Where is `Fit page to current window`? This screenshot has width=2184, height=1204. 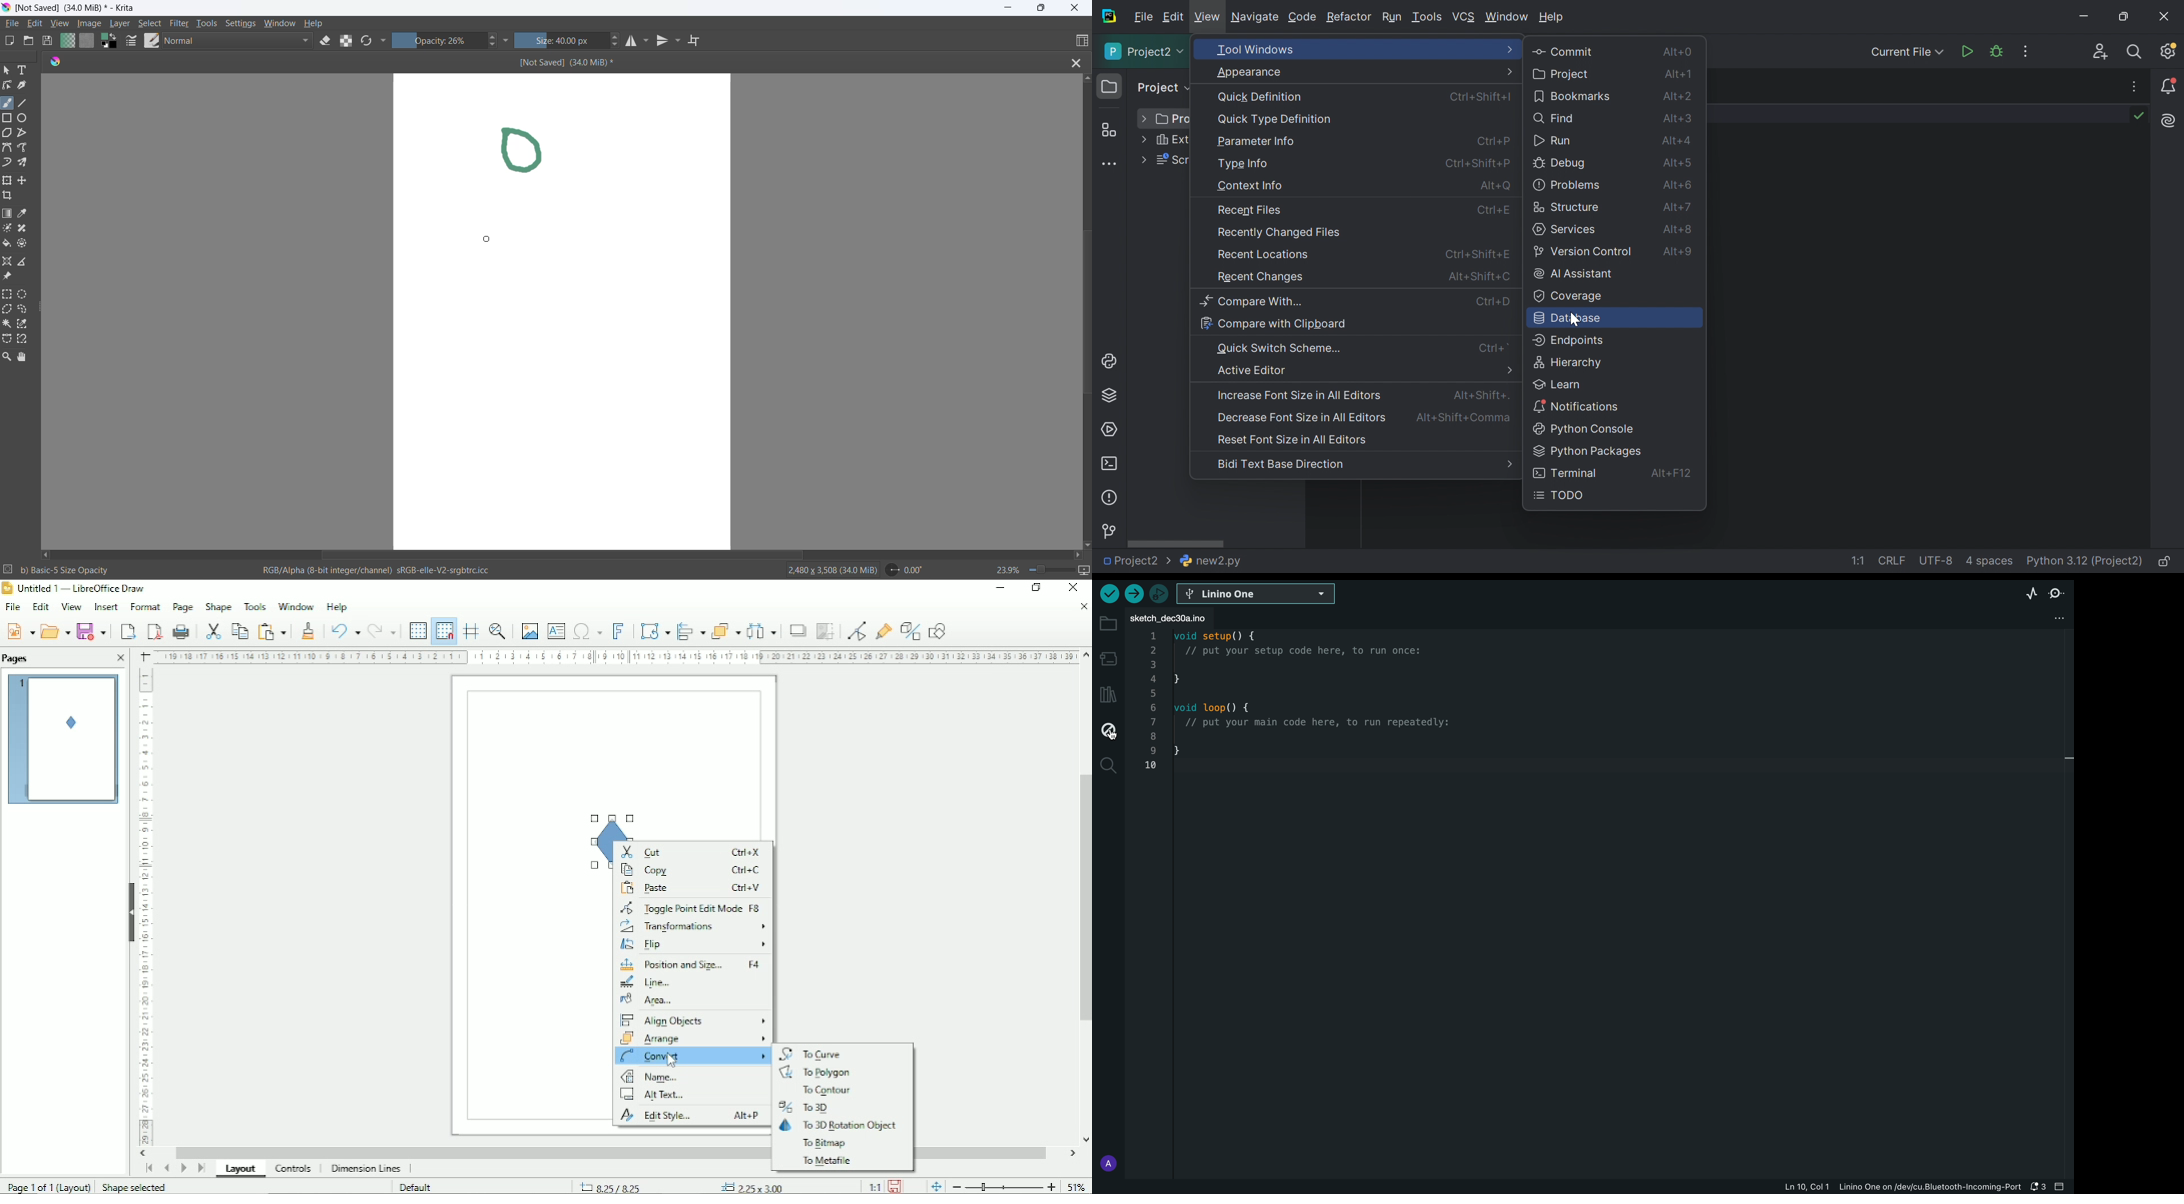
Fit page to current window is located at coordinates (935, 1185).